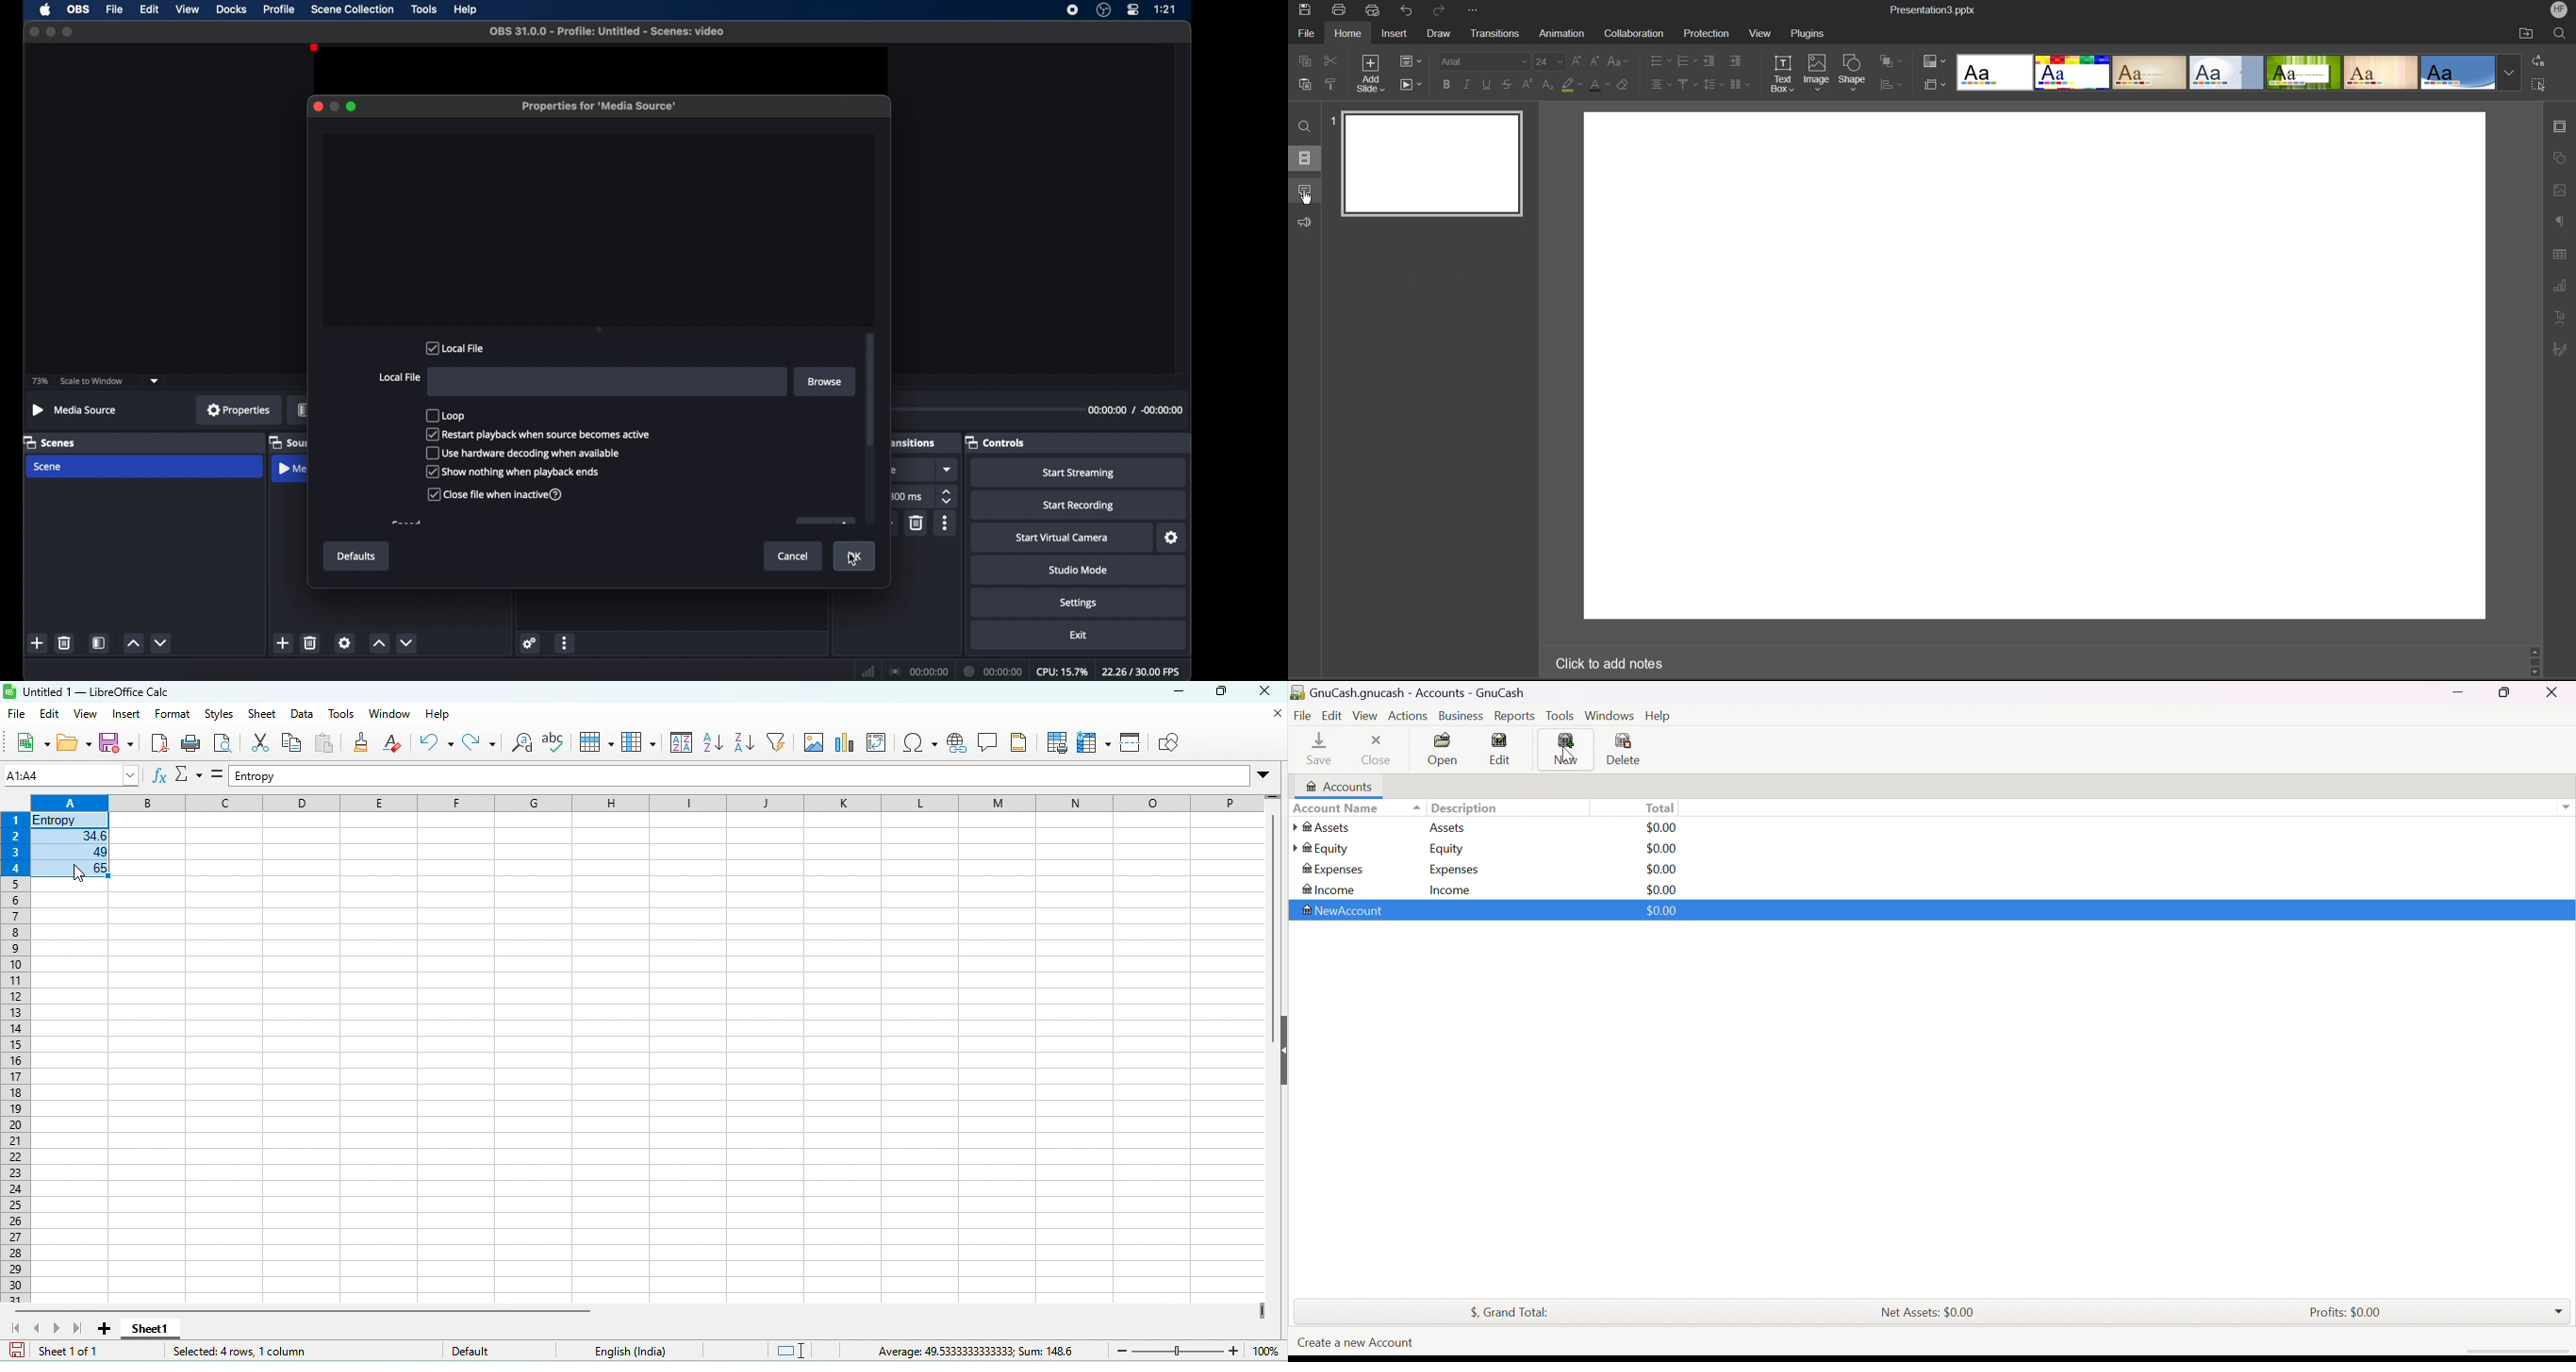 This screenshot has width=2576, height=1372. What do you see at coordinates (1330, 85) in the screenshot?
I see `Copy Style` at bounding box center [1330, 85].